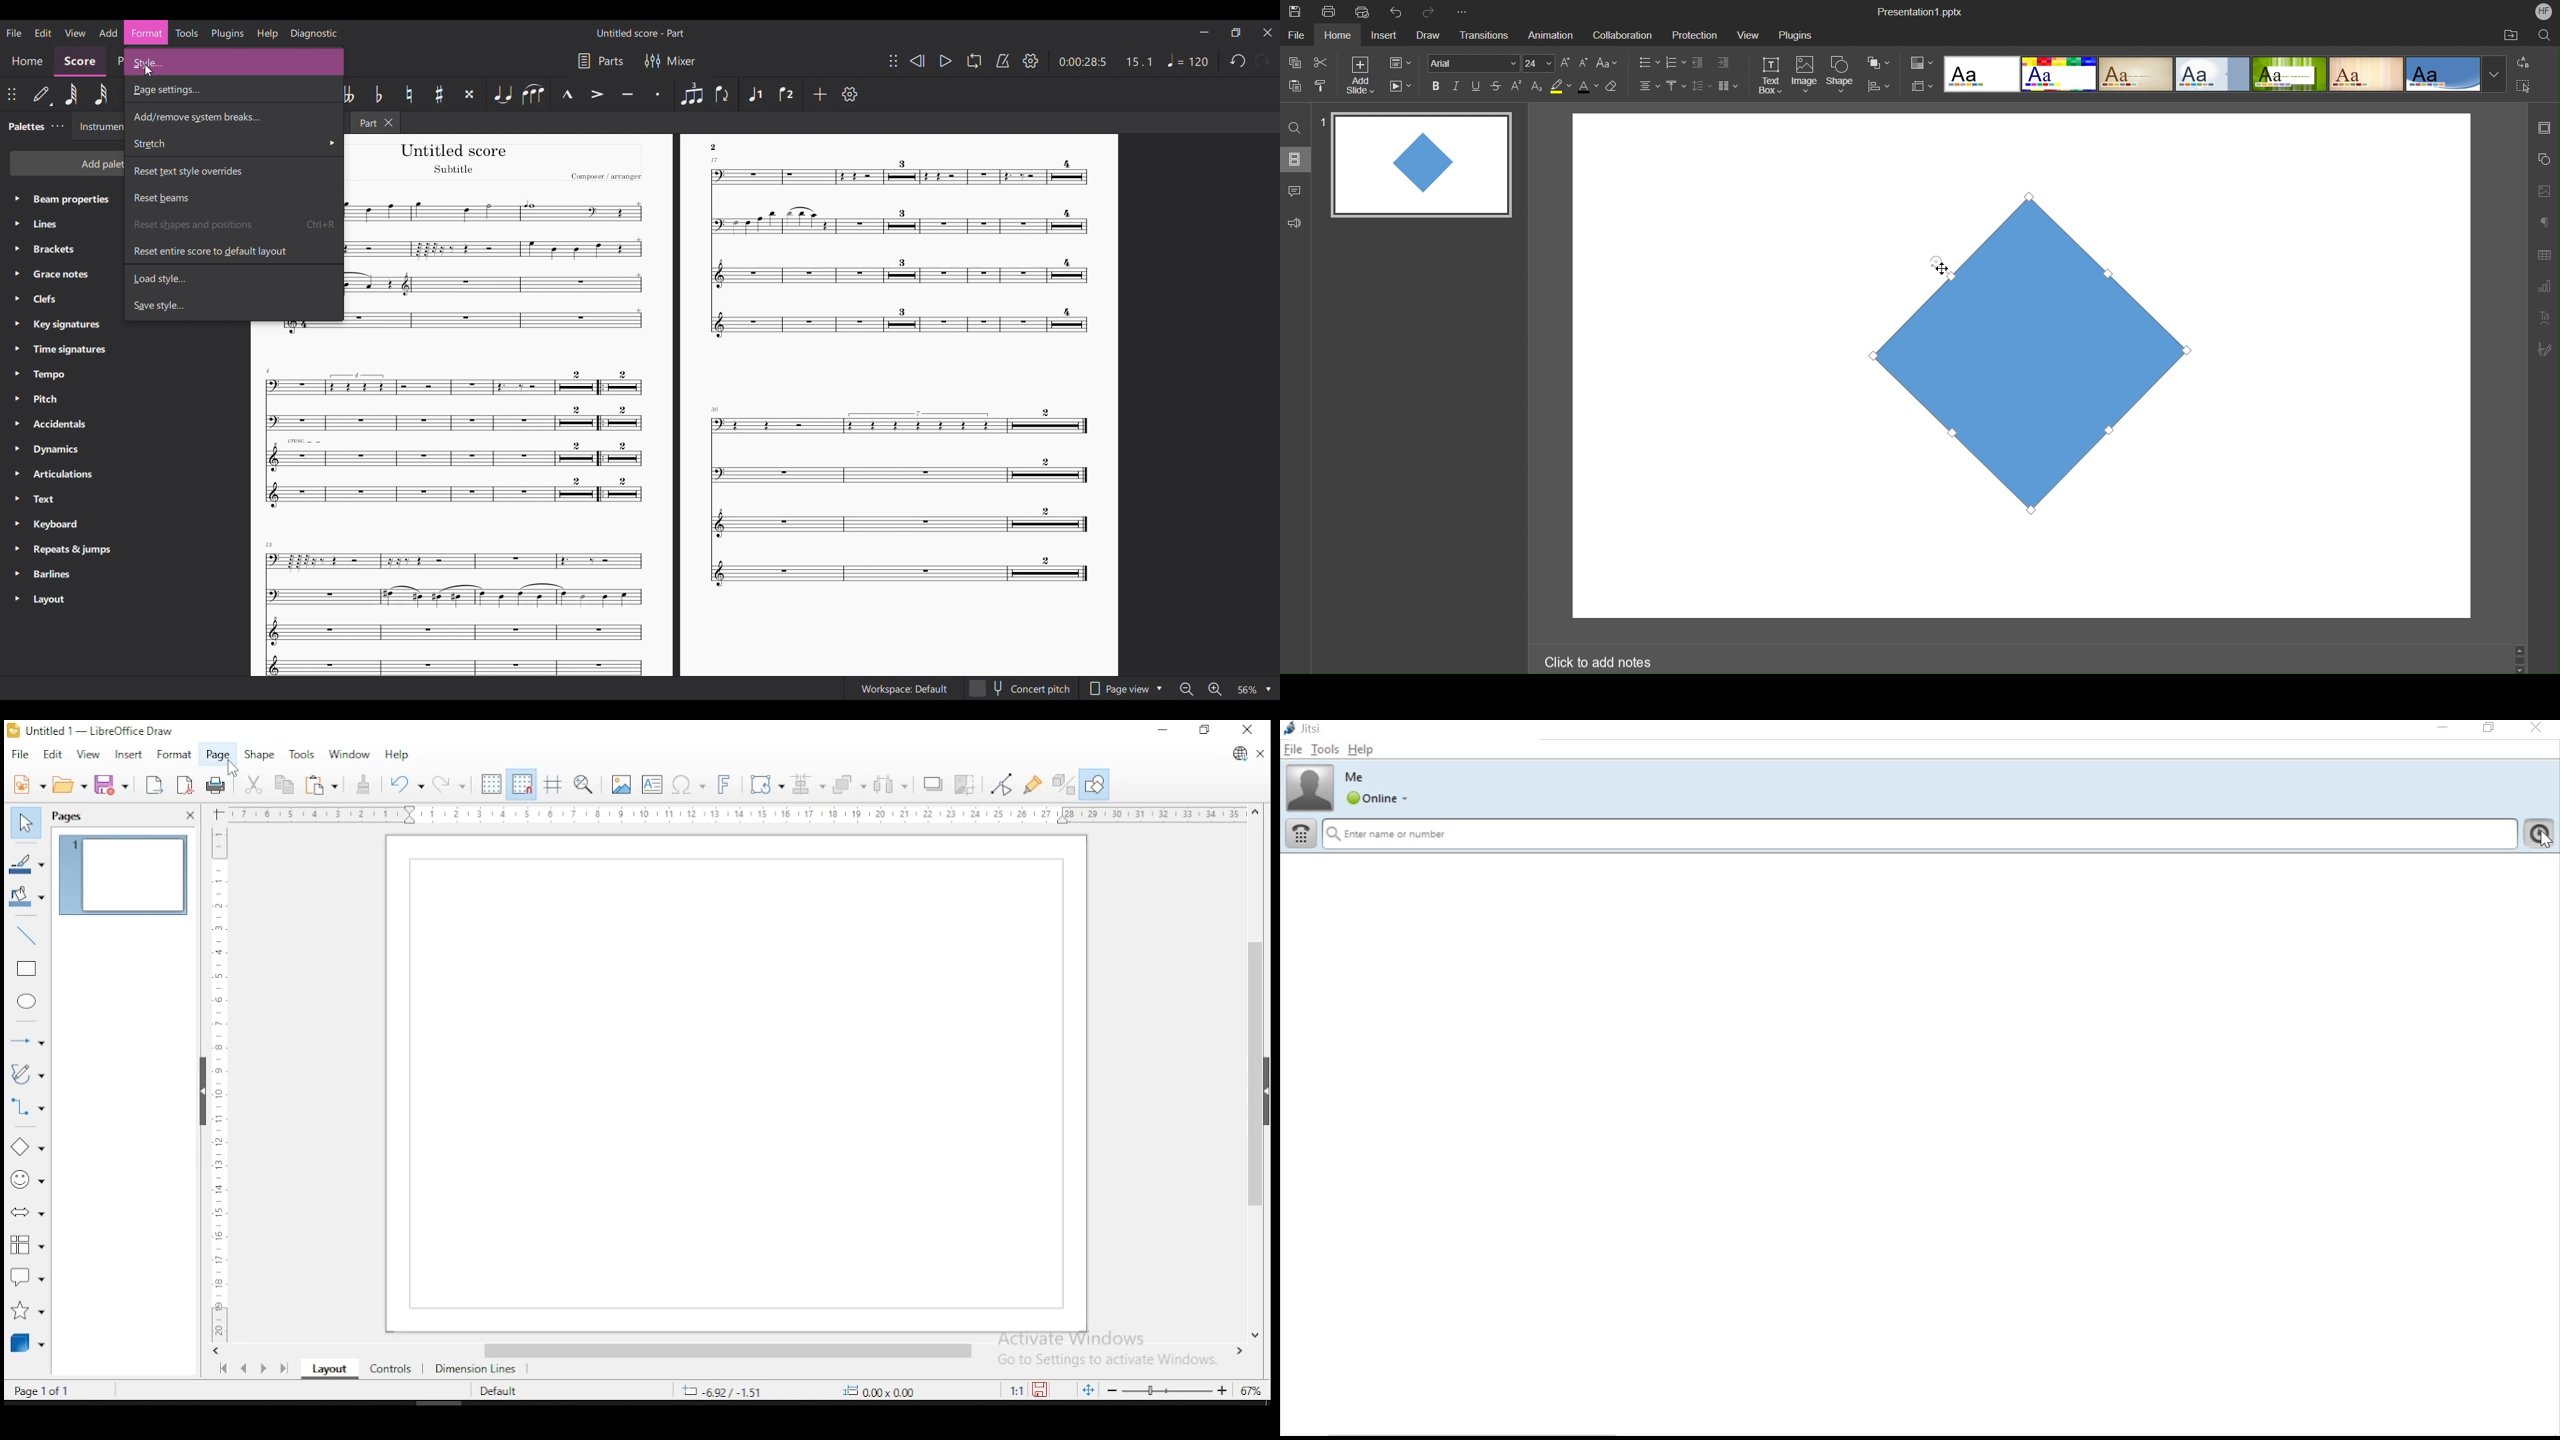 The height and width of the screenshot is (1456, 2576). I want to click on File menu, so click(13, 33).